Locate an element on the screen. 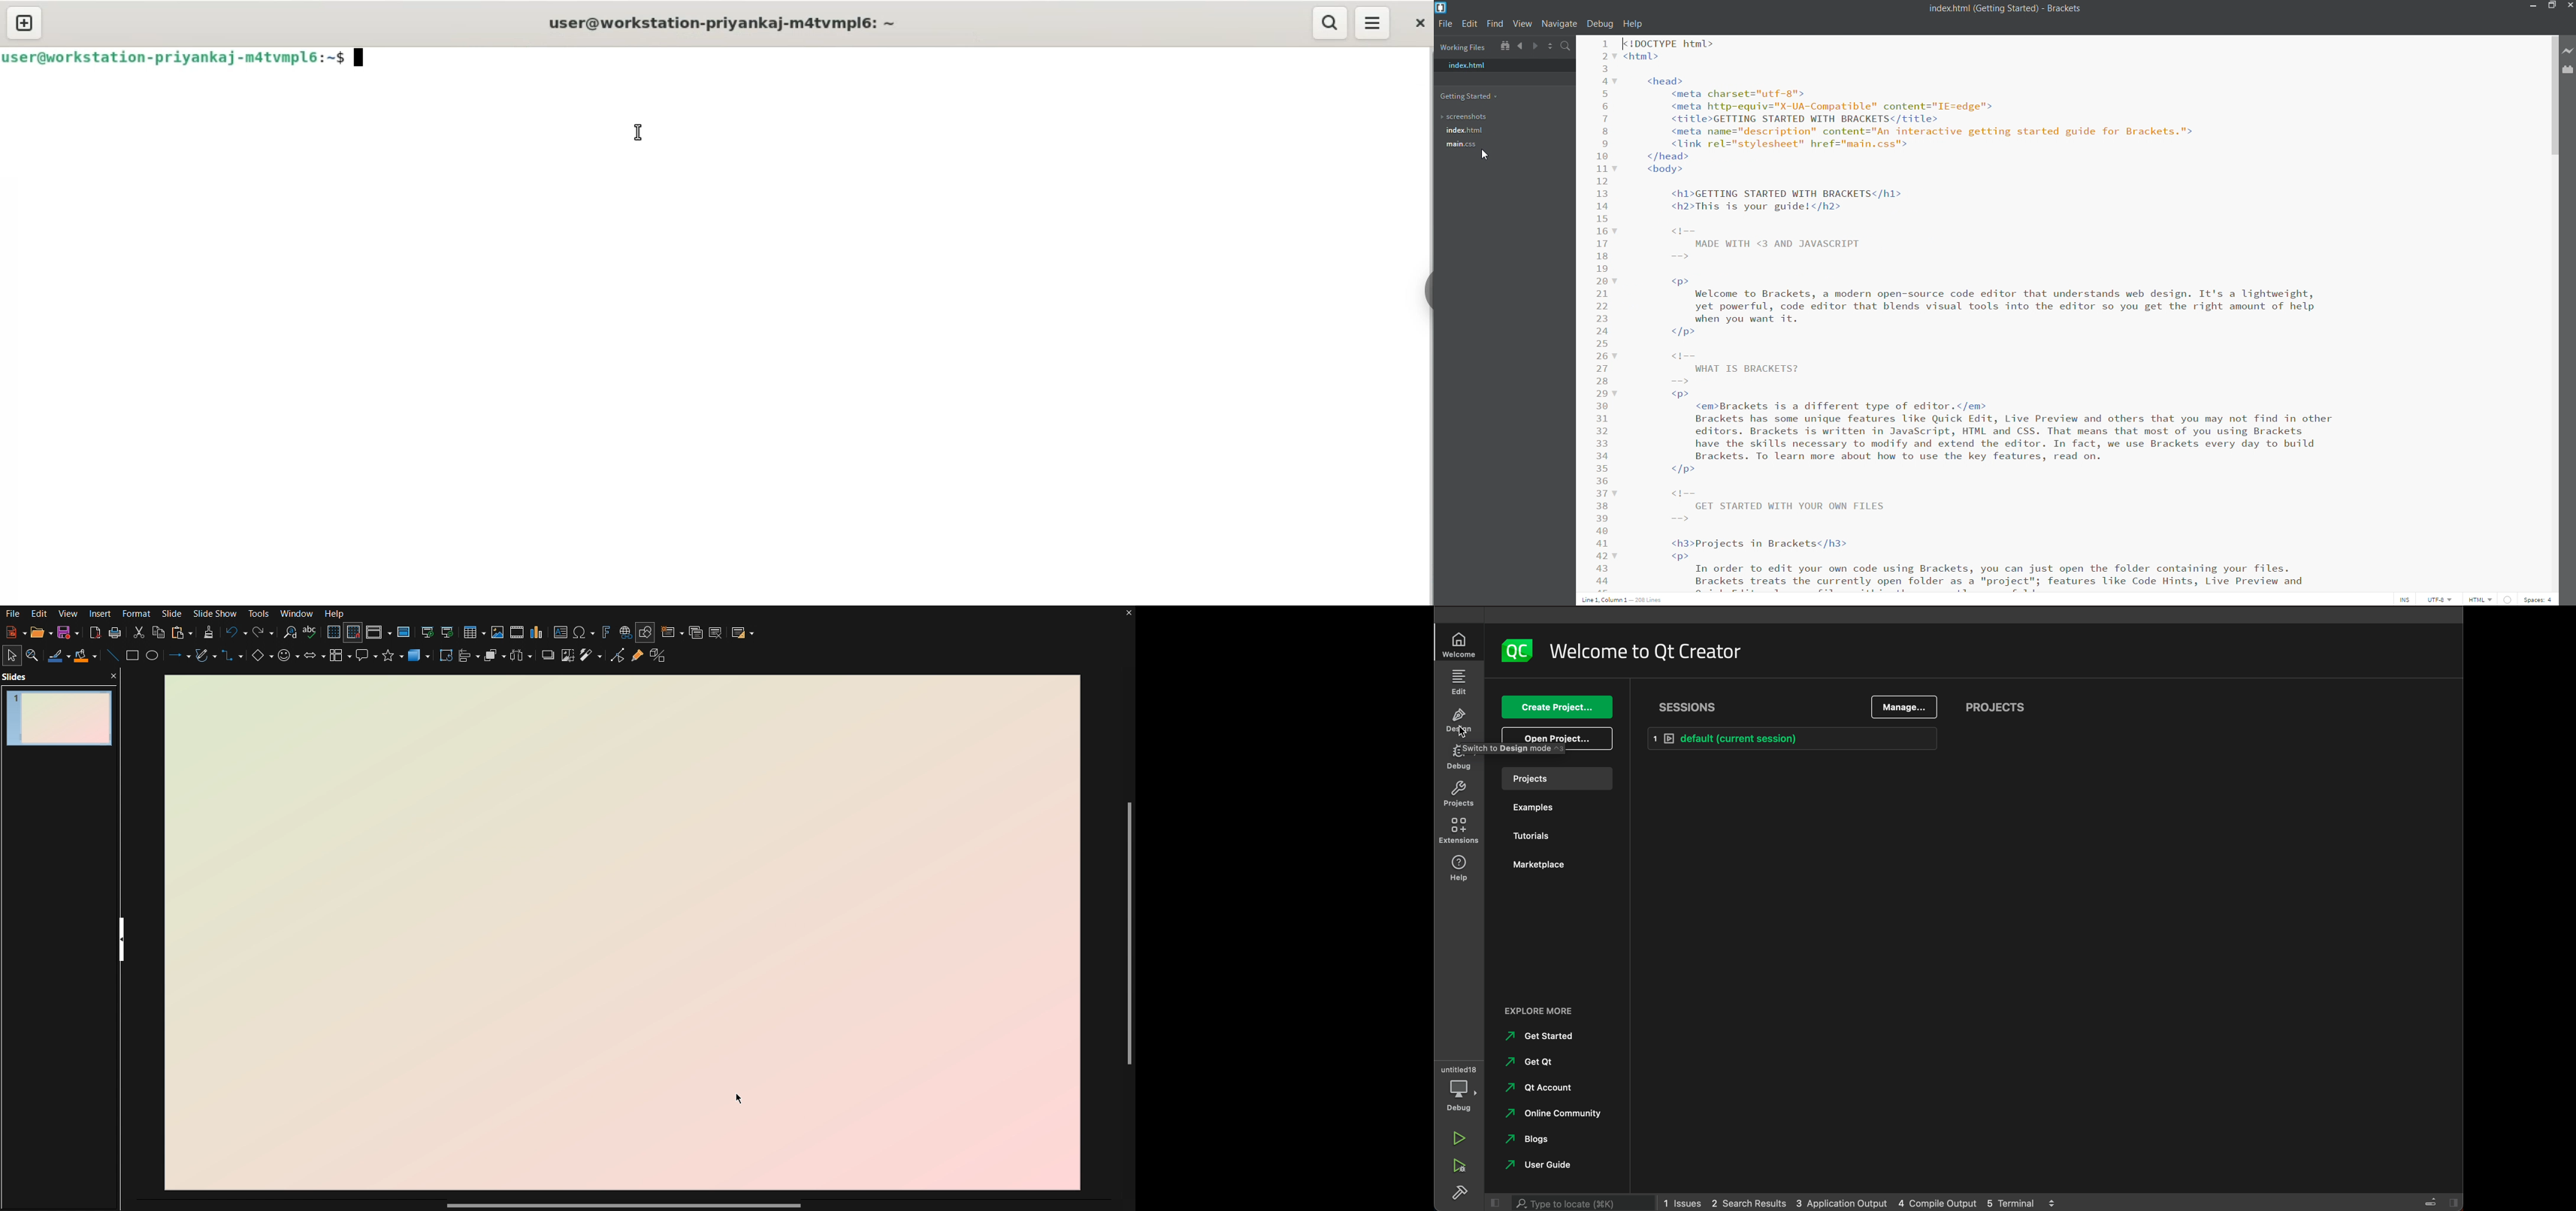  Export PDF is located at coordinates (93, 633).